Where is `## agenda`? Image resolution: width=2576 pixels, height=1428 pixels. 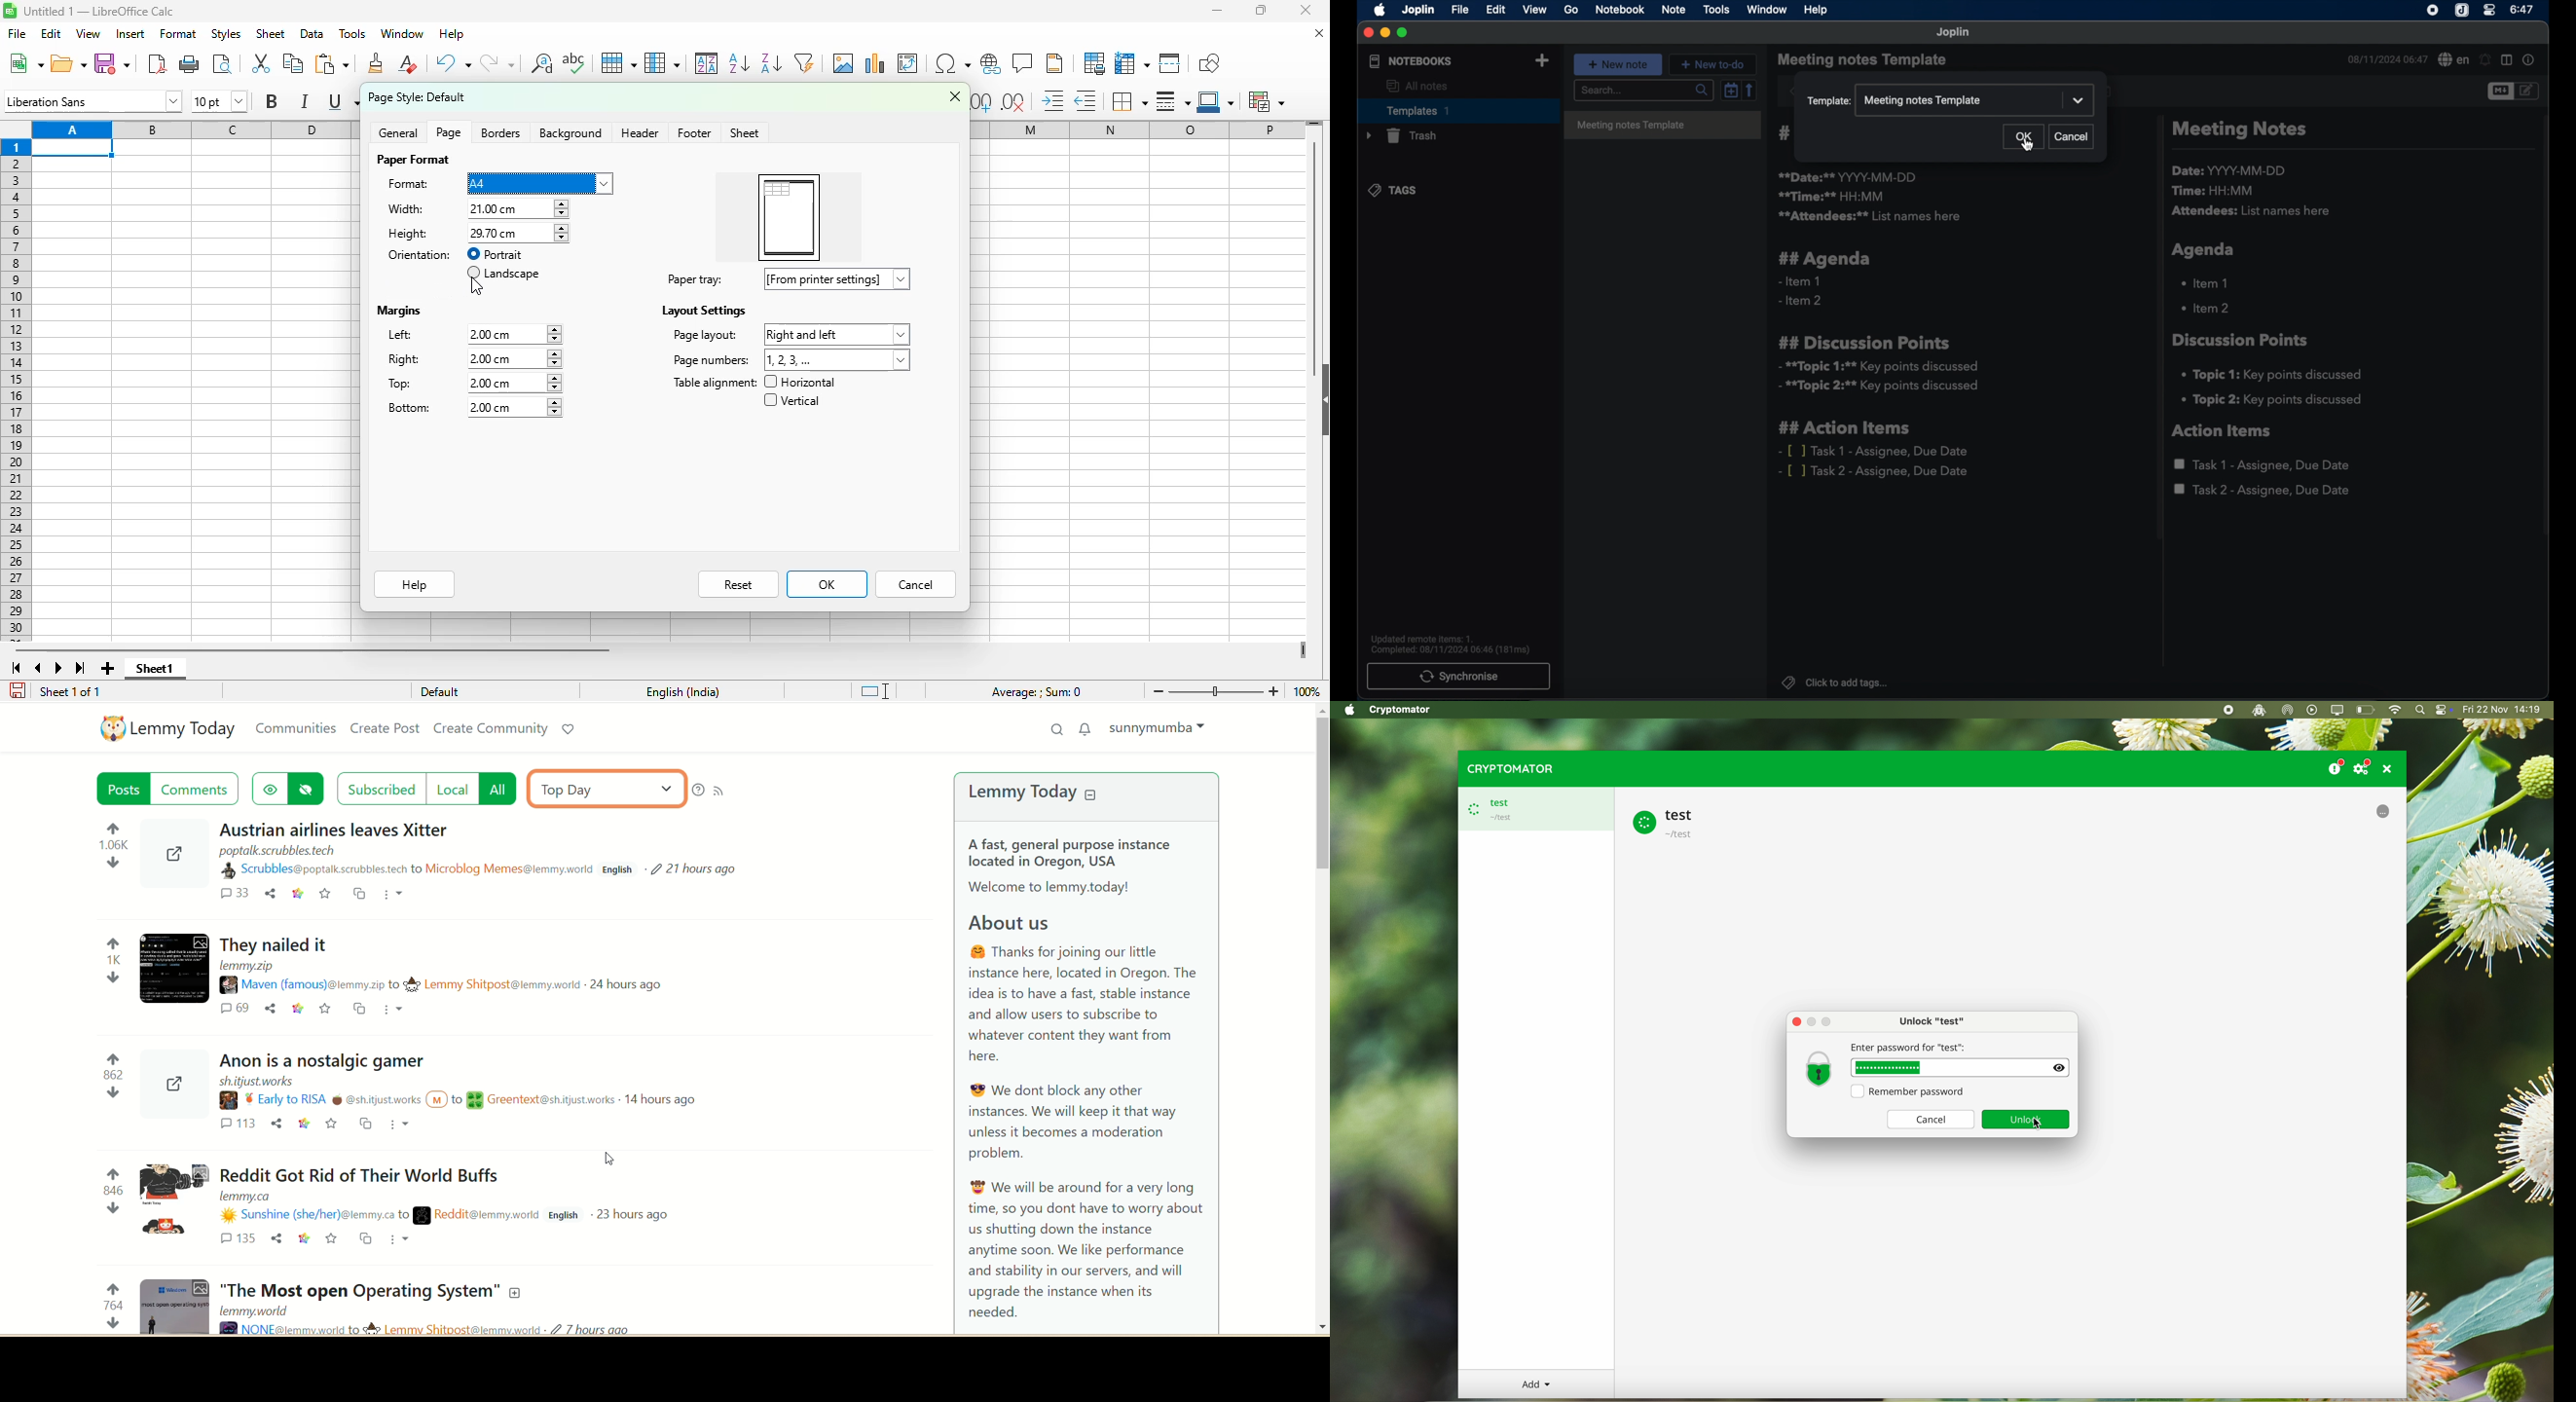 ## agenda is located at coordinates (1825, 259).